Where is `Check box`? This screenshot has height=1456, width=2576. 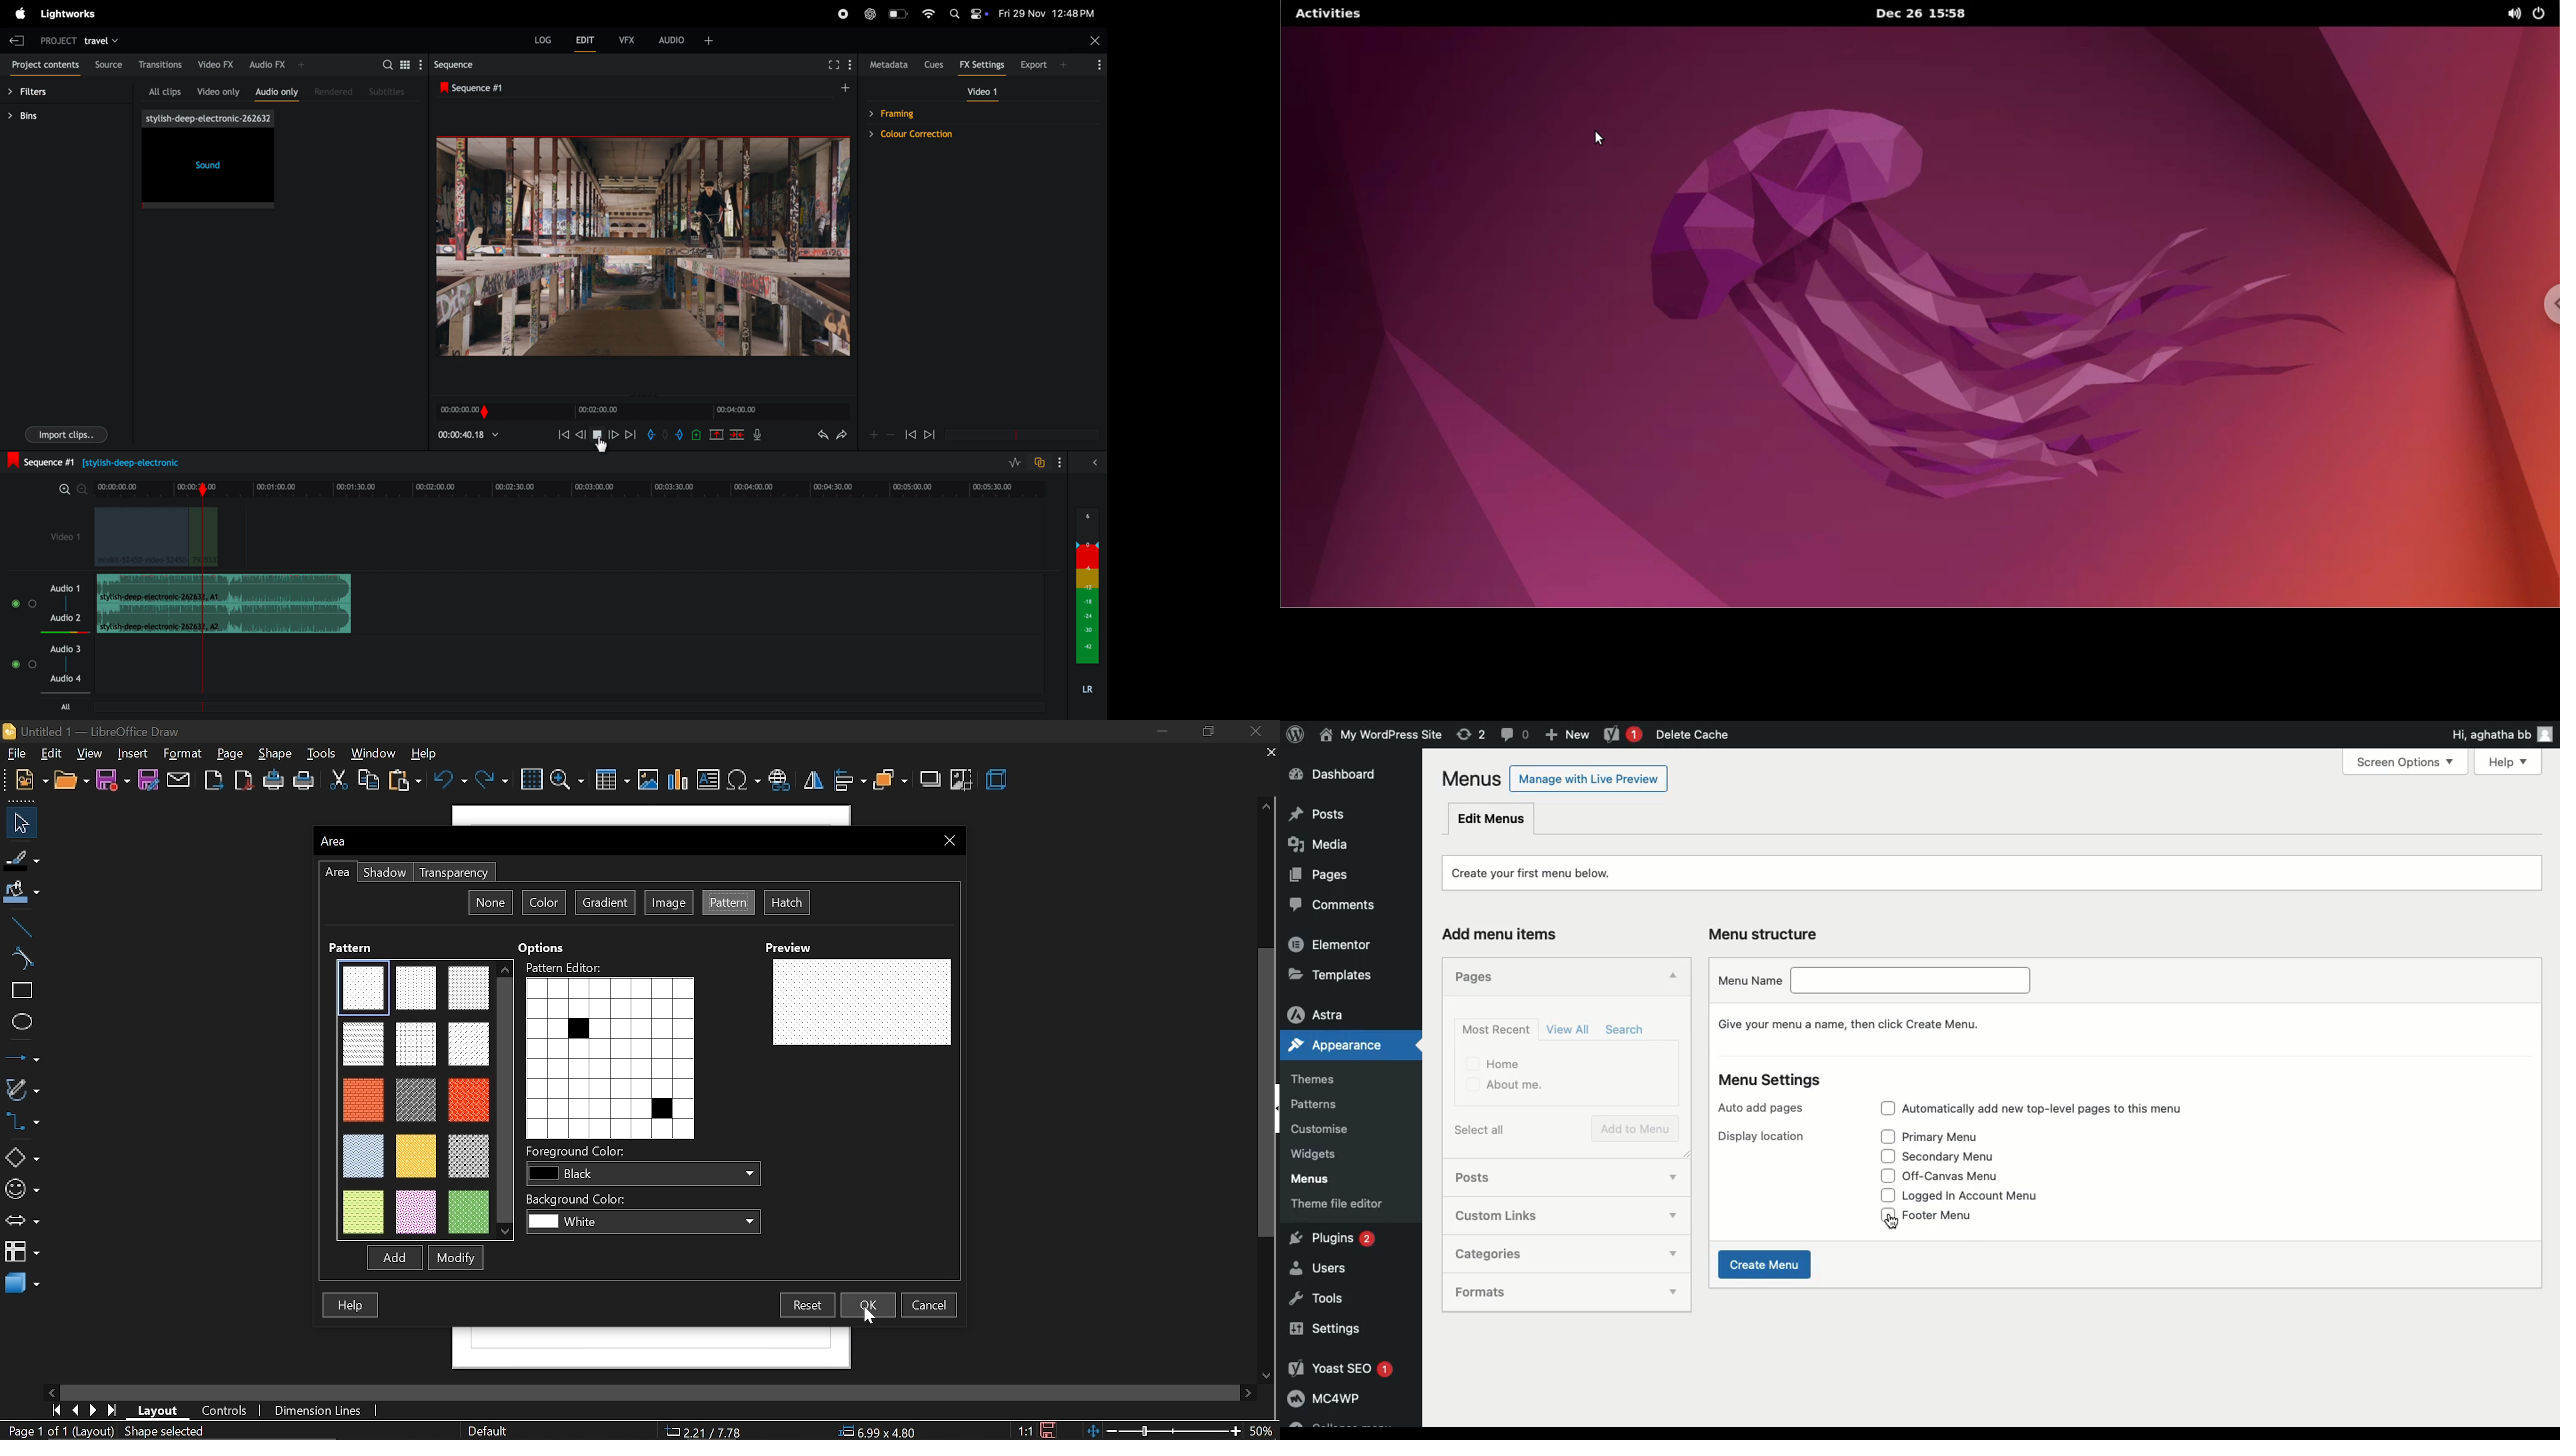
Check box is located at coordinates (1882, 1137).